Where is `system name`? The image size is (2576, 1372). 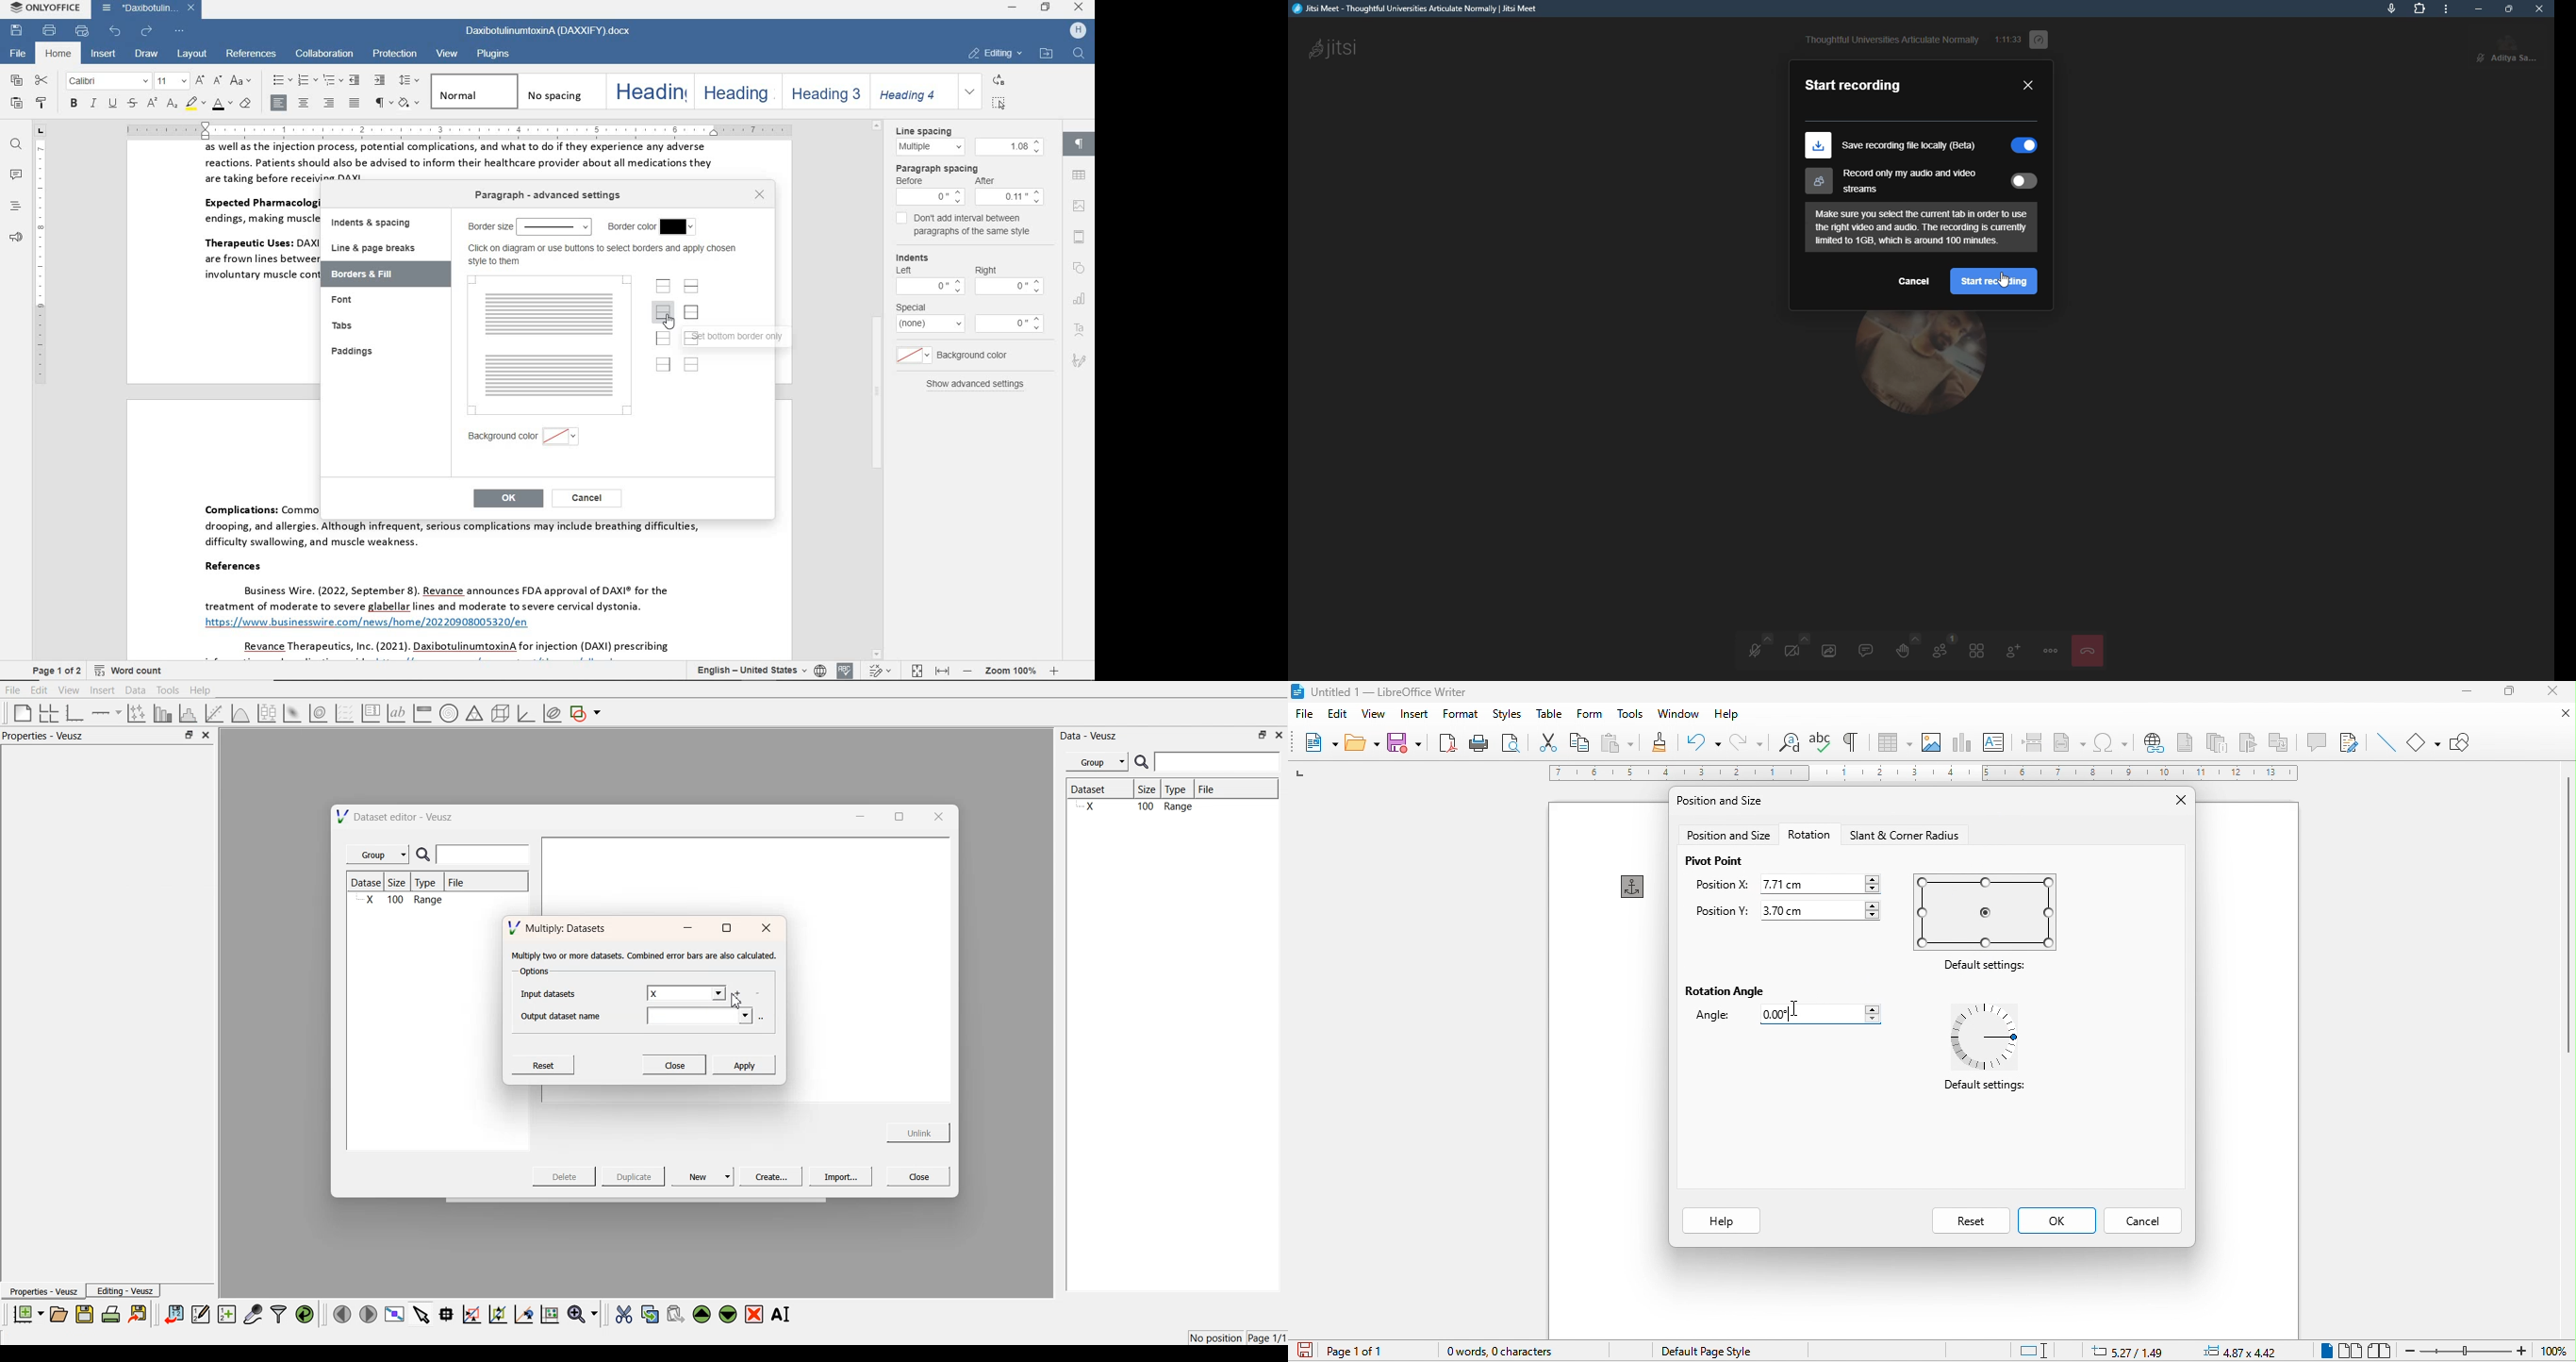 system name is located at coordinates (44, 8).